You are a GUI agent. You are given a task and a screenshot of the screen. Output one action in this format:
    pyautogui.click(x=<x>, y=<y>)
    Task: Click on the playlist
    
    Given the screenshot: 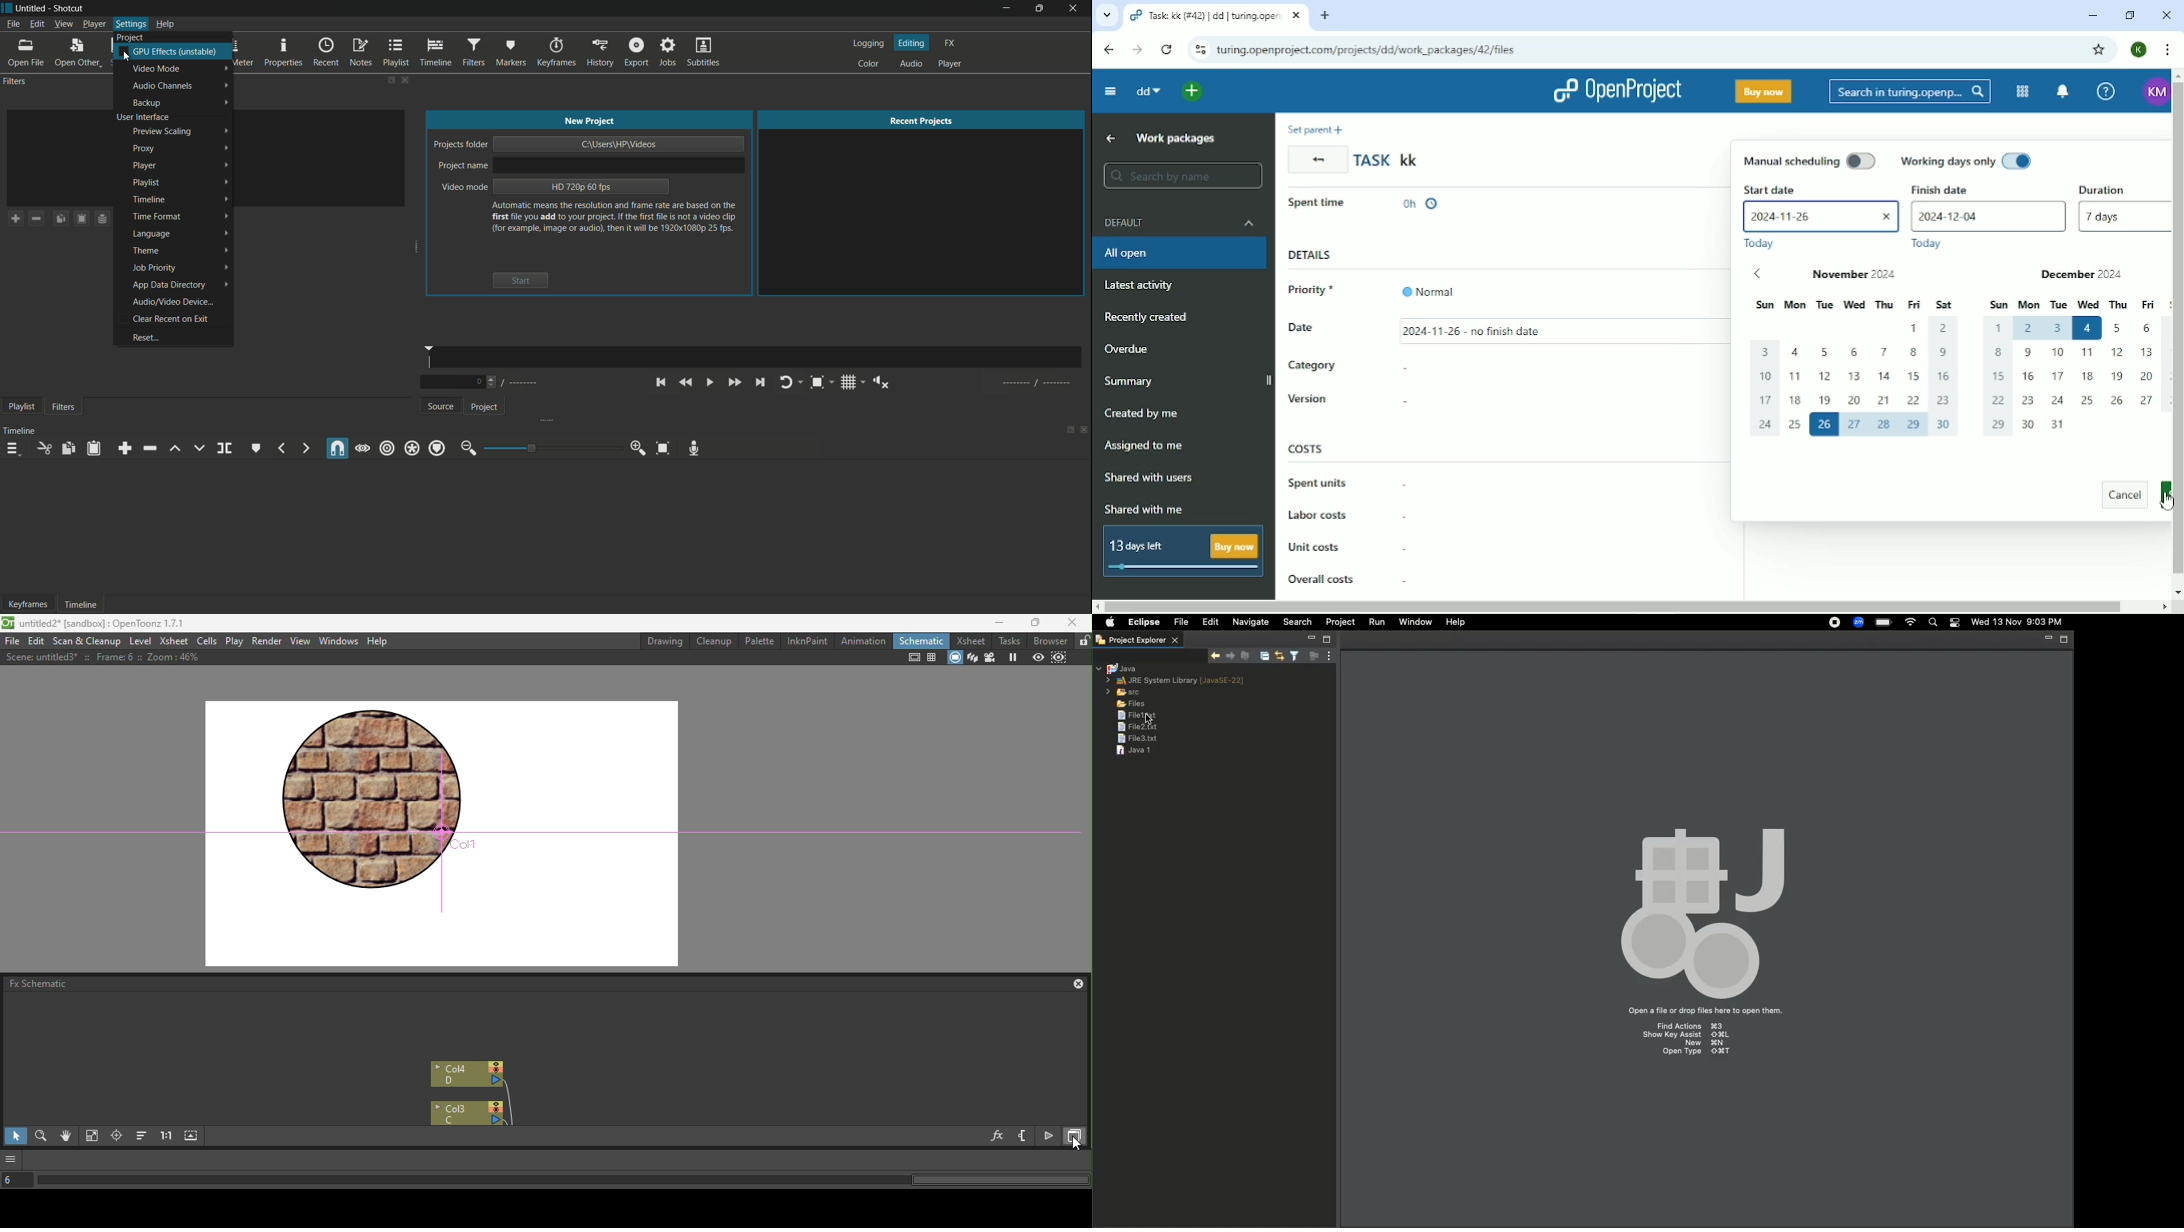 What is the action you would take?
    pyautogui.click(x=396, y=53)
    